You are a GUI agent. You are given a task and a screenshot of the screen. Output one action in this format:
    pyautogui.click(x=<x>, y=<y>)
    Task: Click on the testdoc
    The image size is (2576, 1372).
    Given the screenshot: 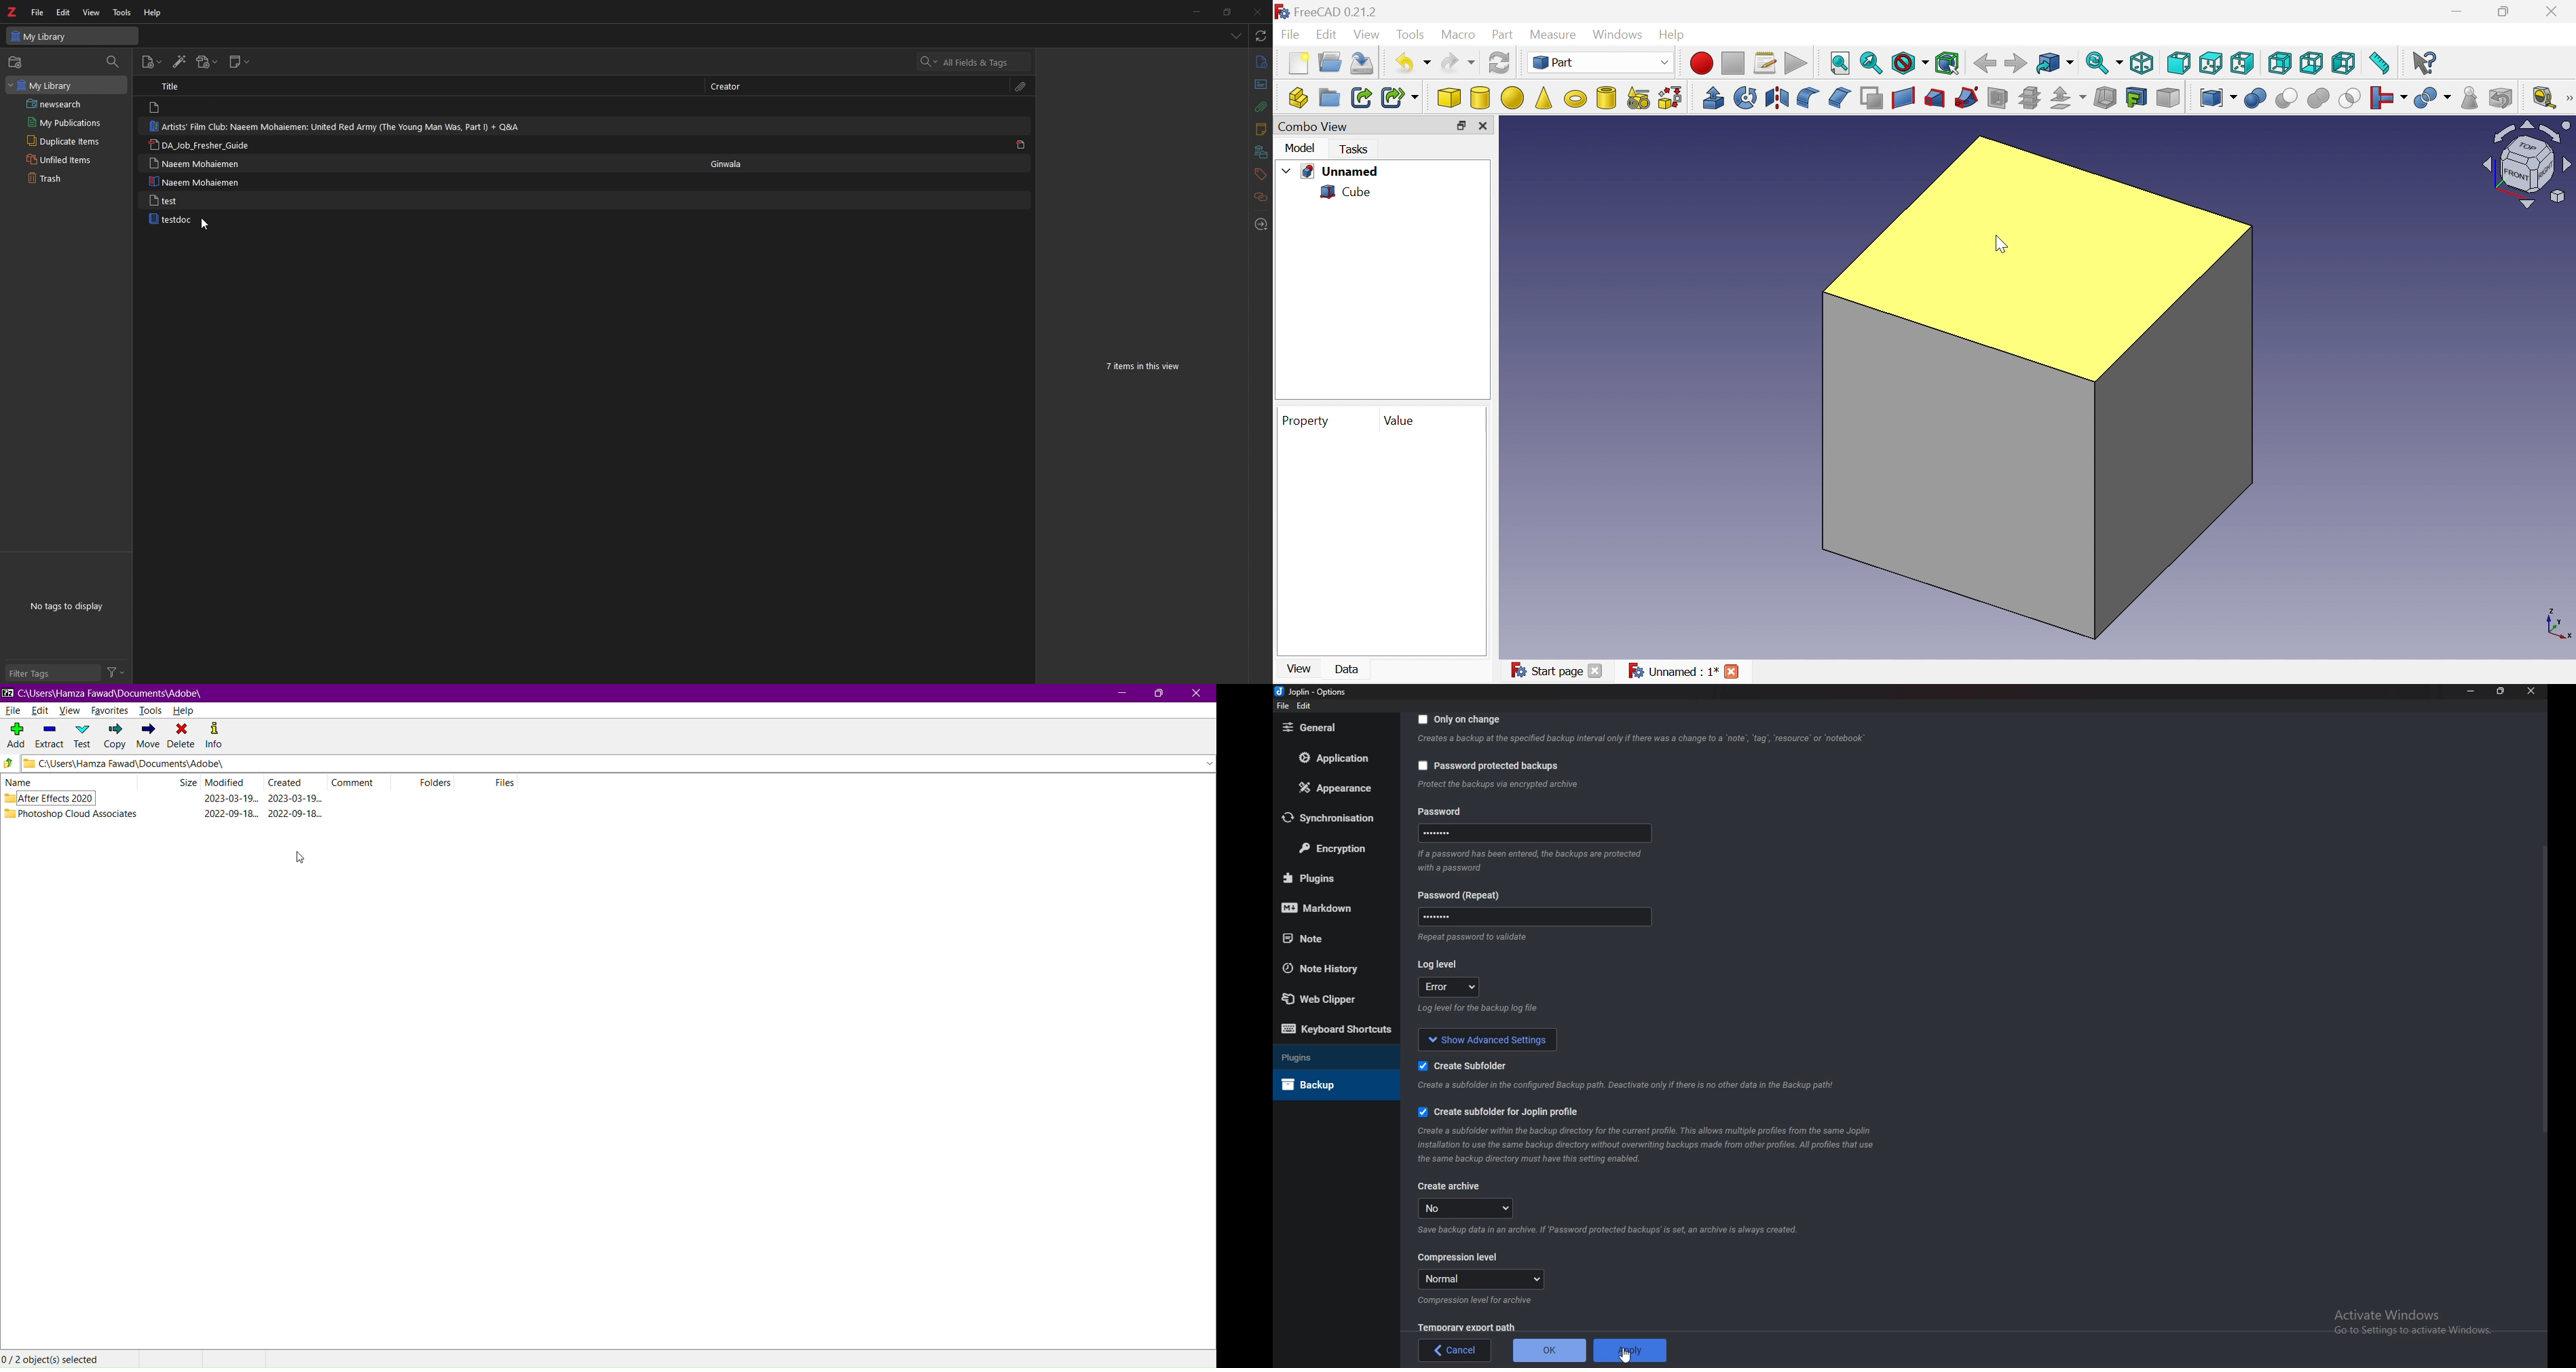 What is the action you would take?
    pyautogui.click(x=169, y=219)
    